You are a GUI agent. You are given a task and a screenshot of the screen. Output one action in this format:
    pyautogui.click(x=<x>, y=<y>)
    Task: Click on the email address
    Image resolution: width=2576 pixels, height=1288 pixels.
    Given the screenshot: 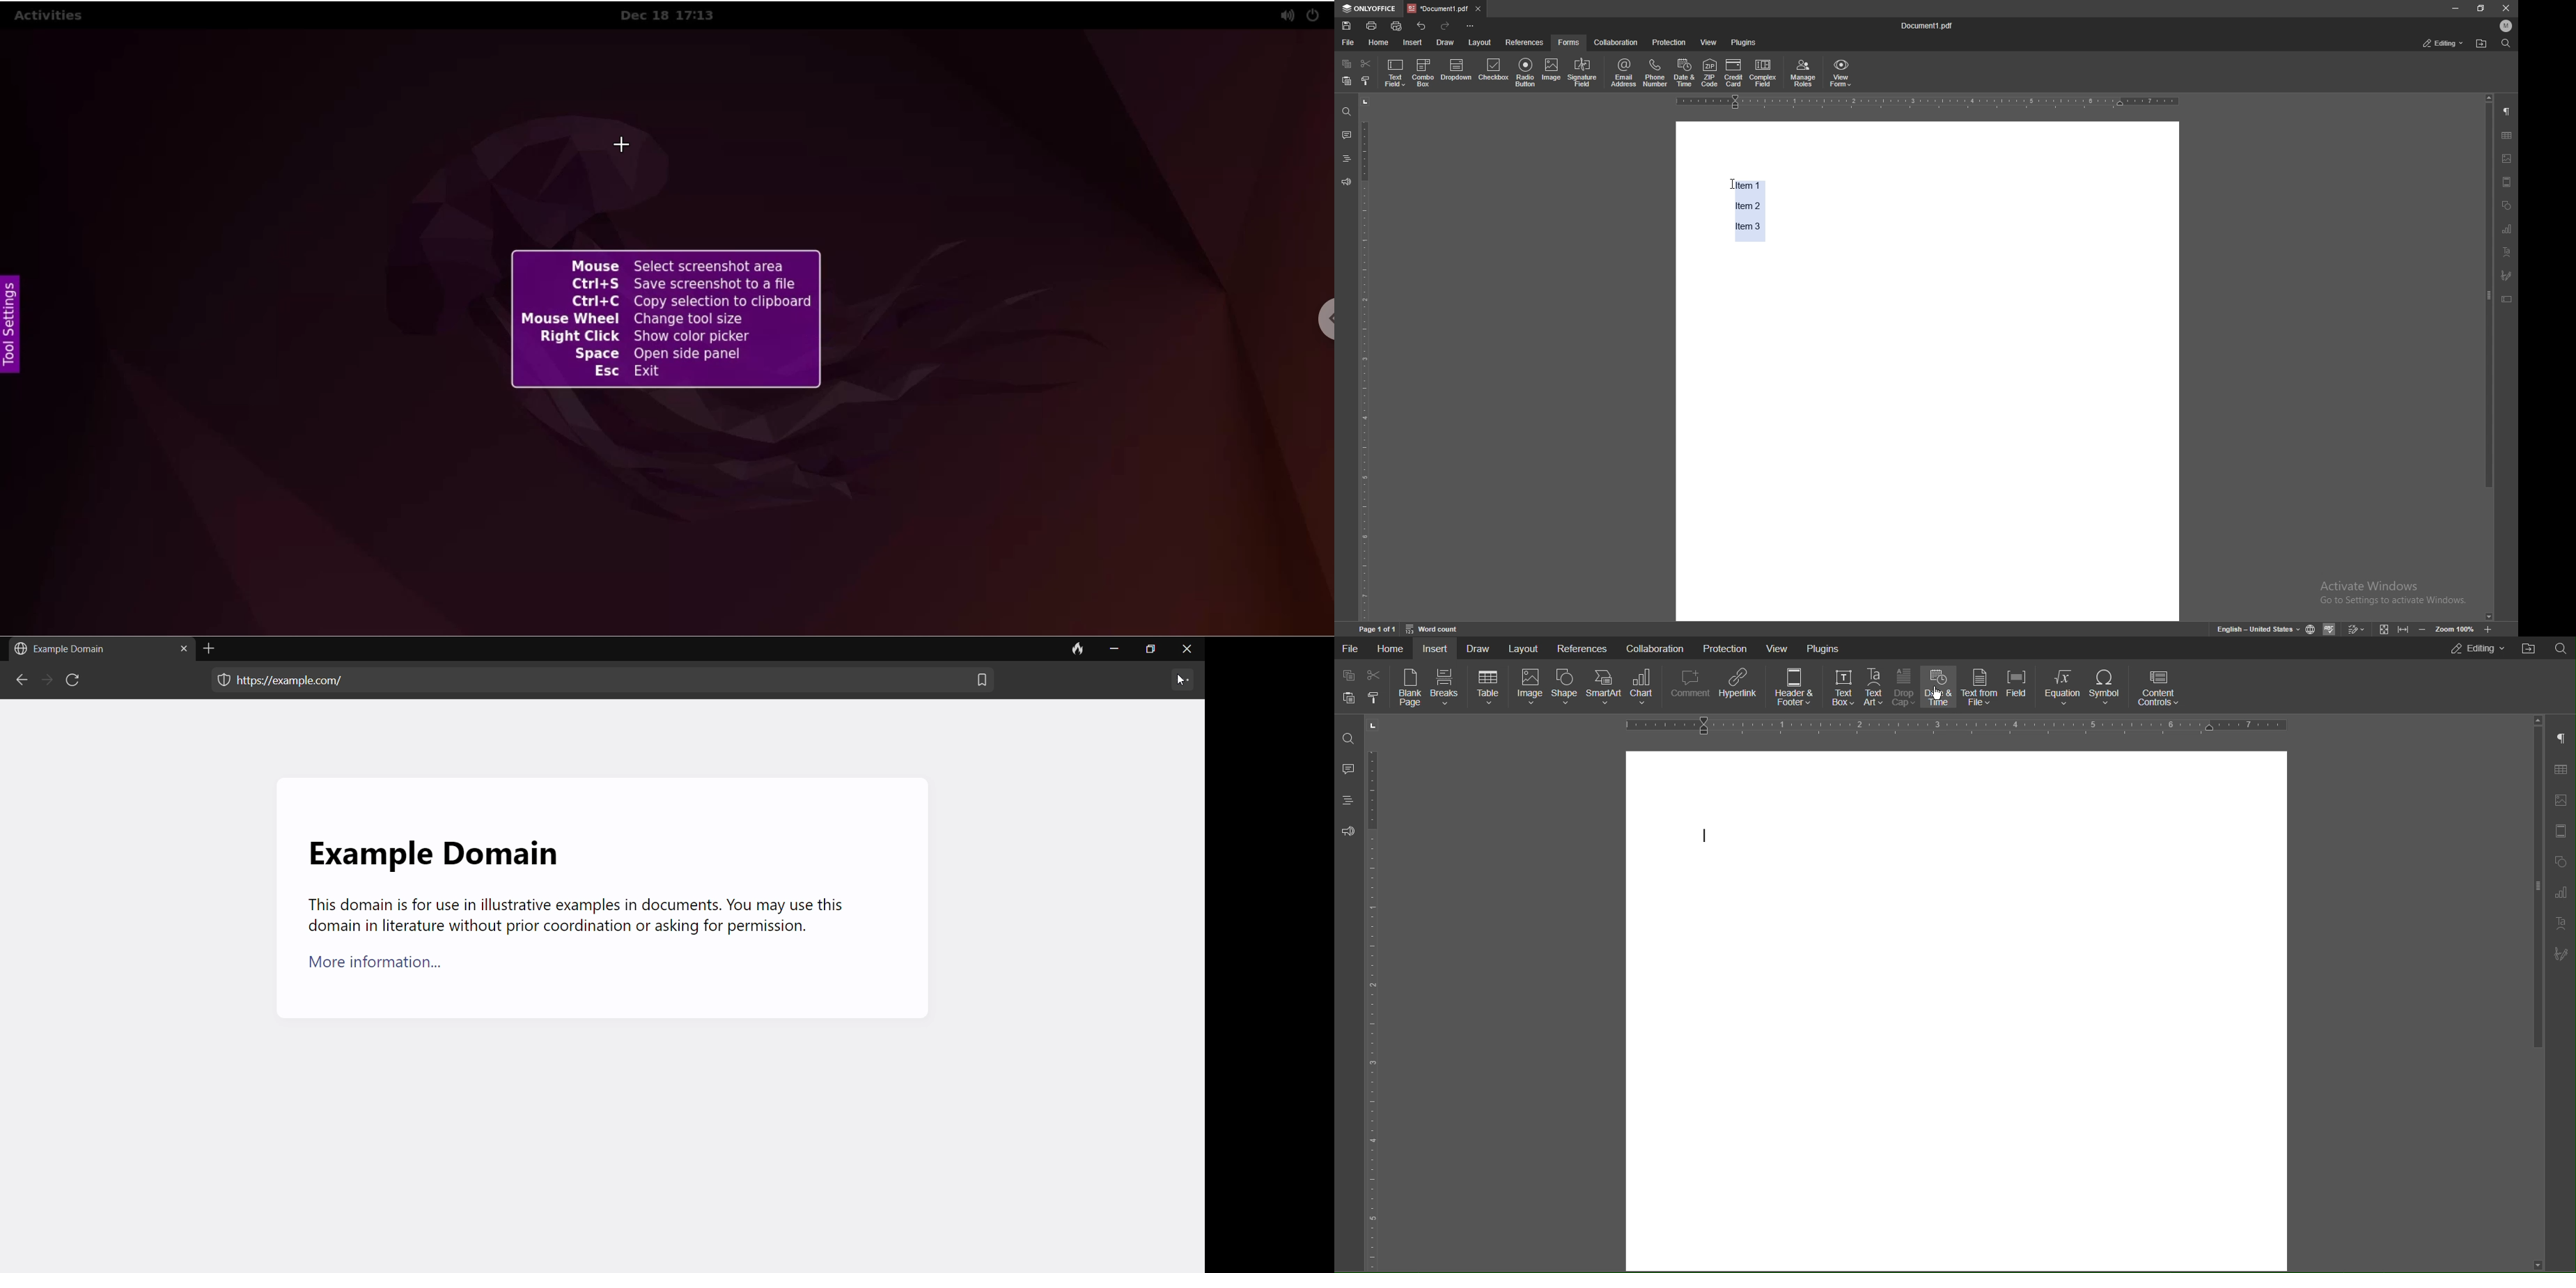 What is the action you would take?
    pyautogui.click(x=1624, y=73)
    